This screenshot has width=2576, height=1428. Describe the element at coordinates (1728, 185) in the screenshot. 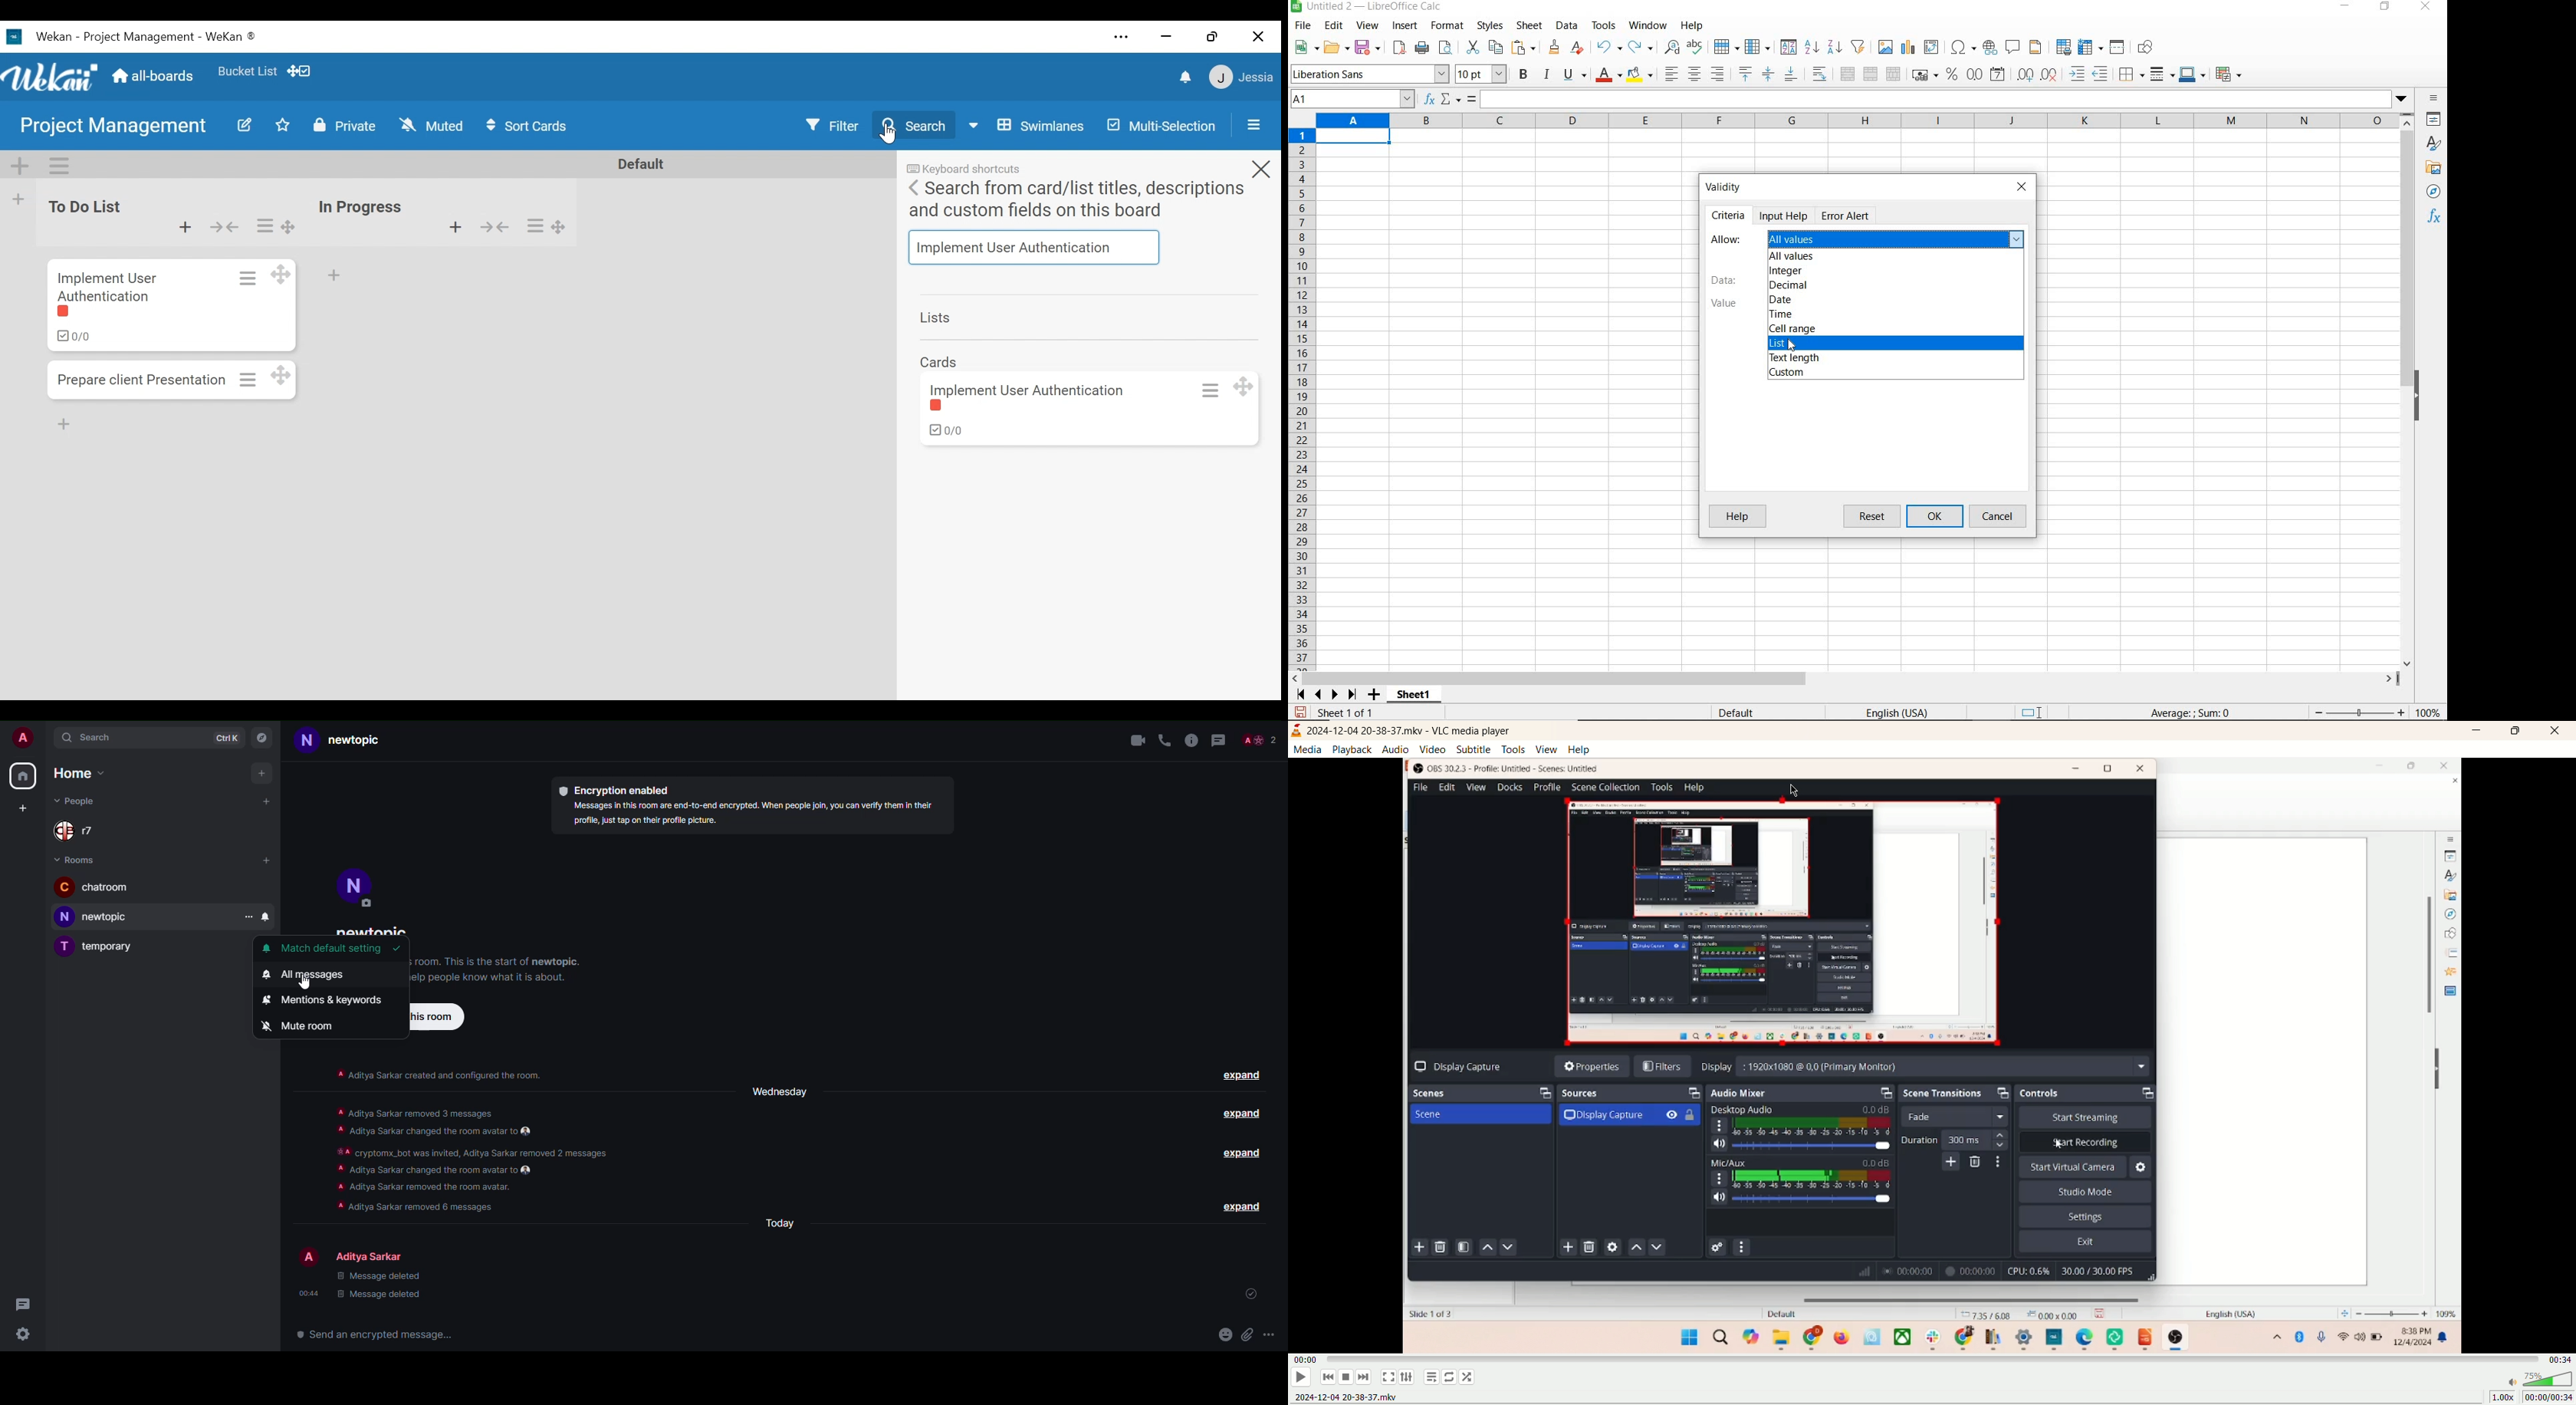

I see `validity` at that location.